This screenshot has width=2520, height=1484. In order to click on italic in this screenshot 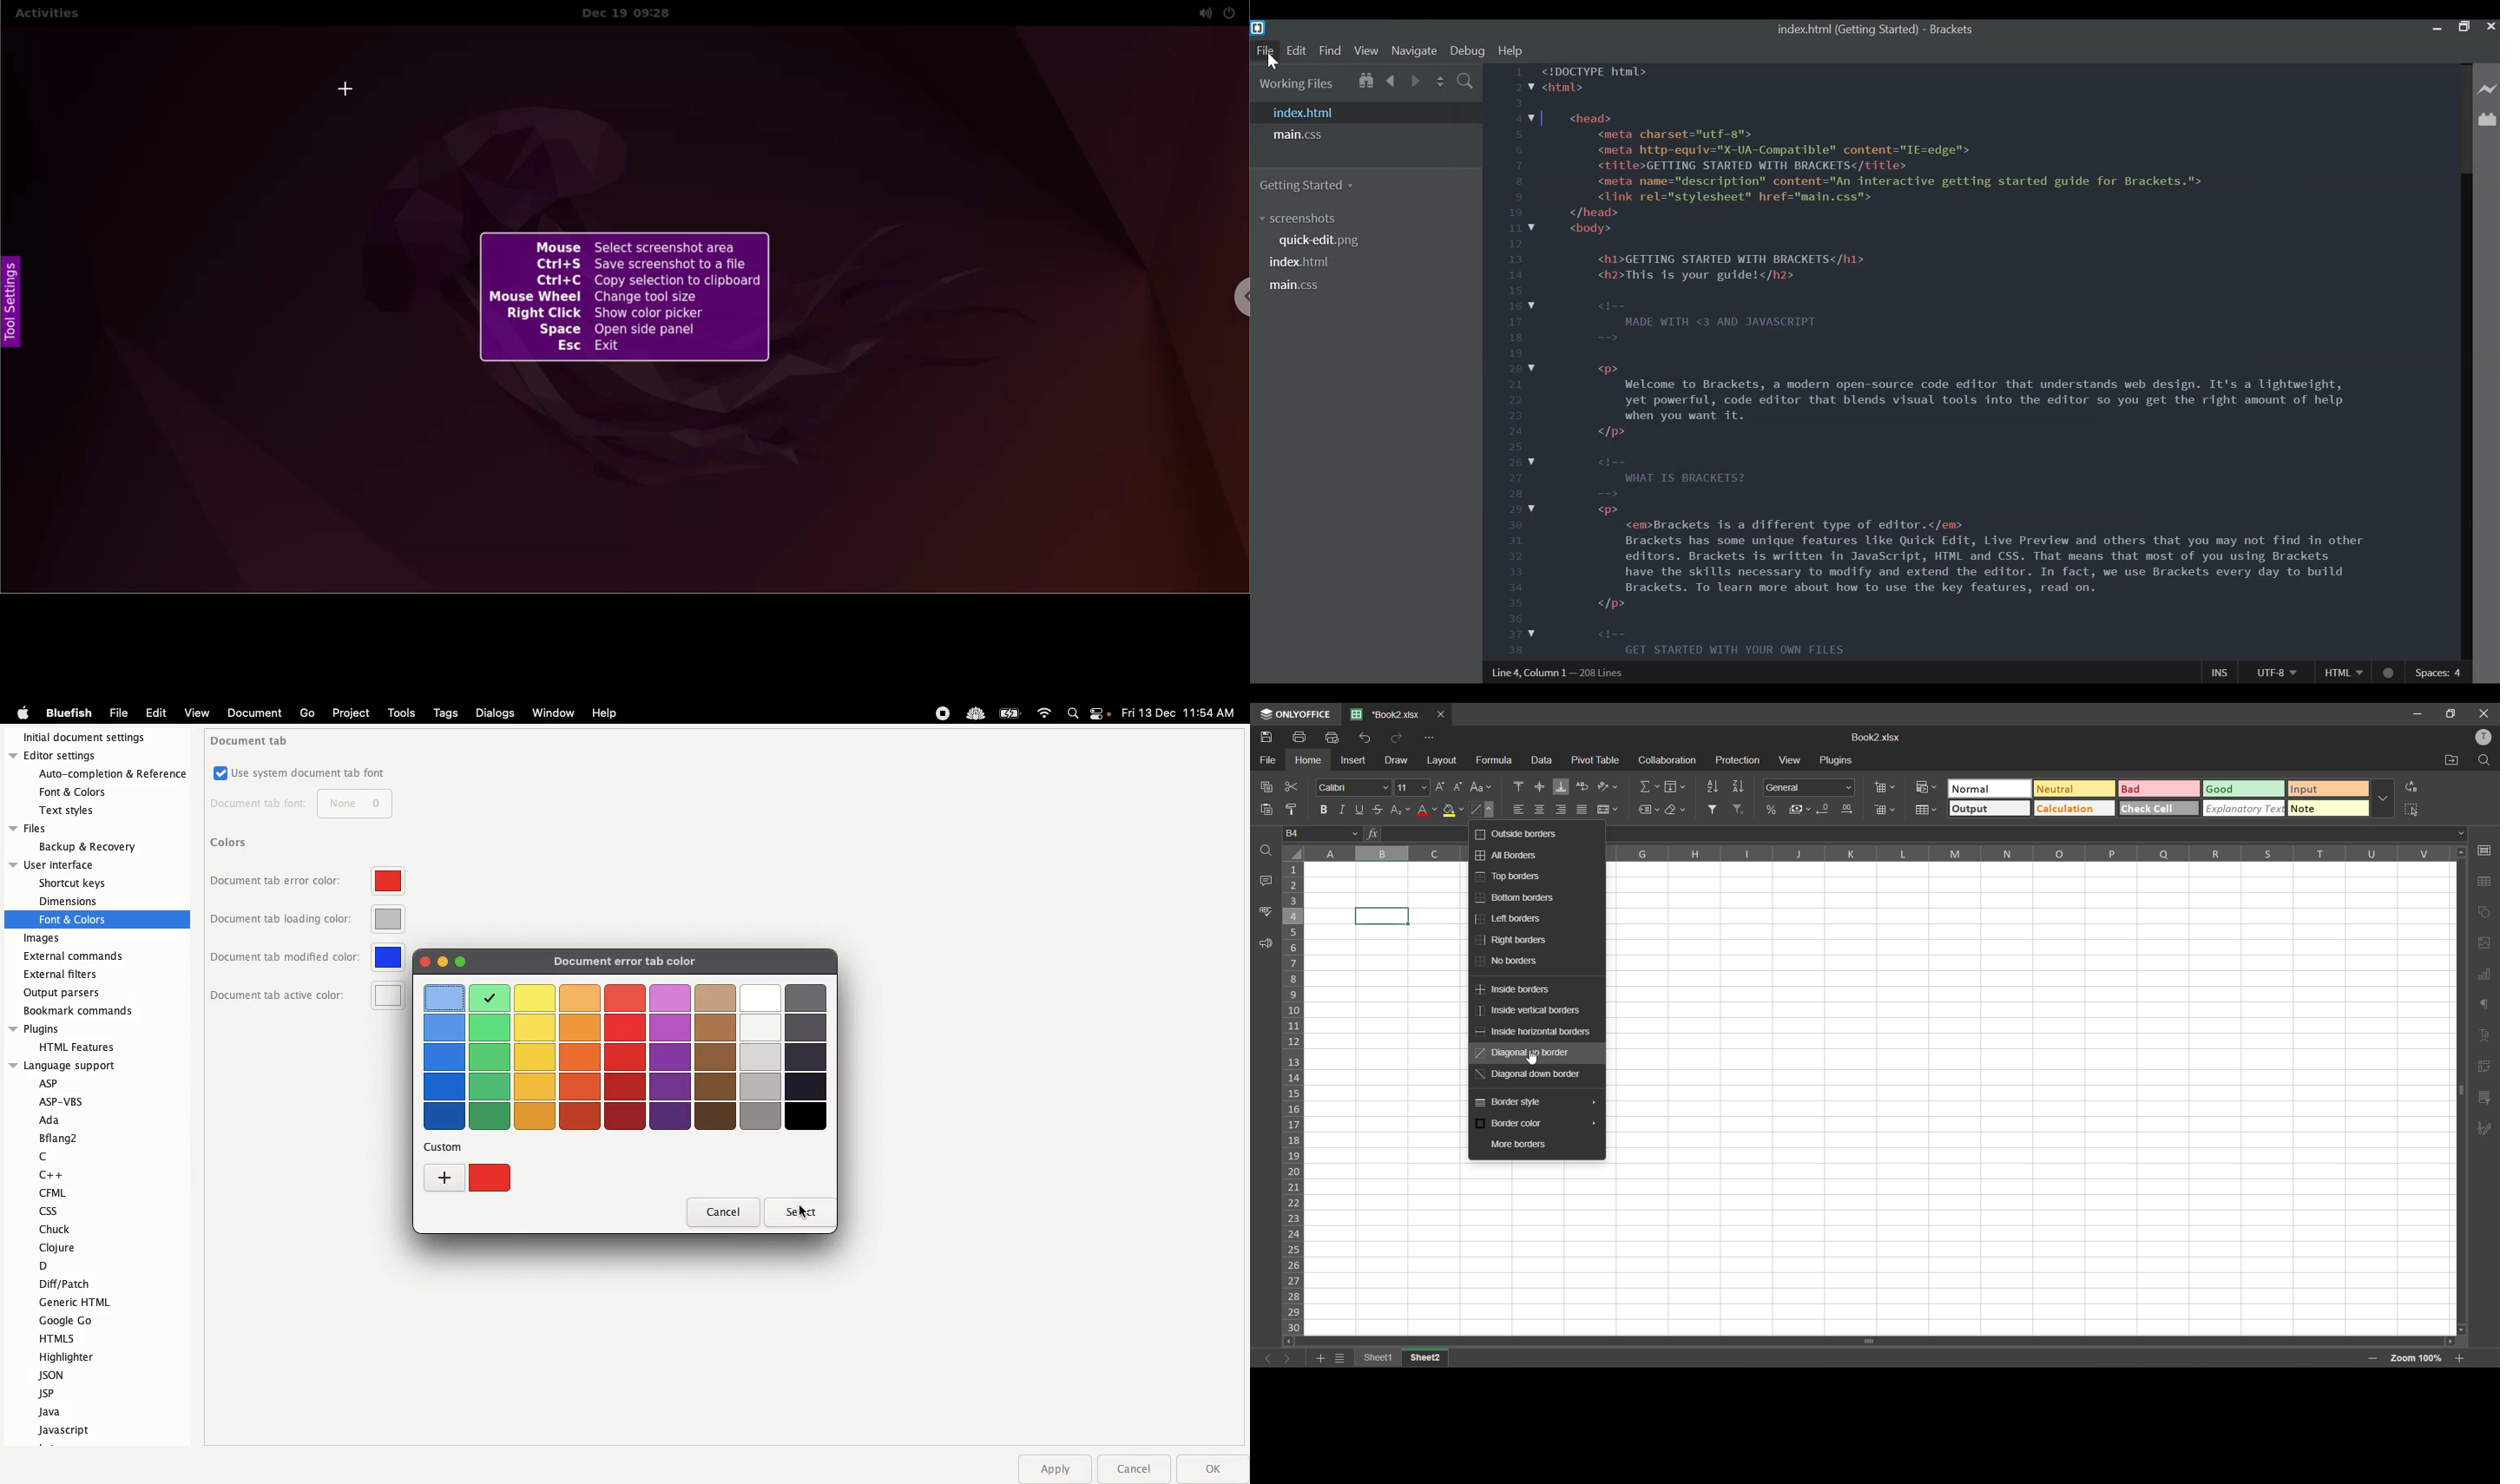, I will do `click(1343, 810)`.